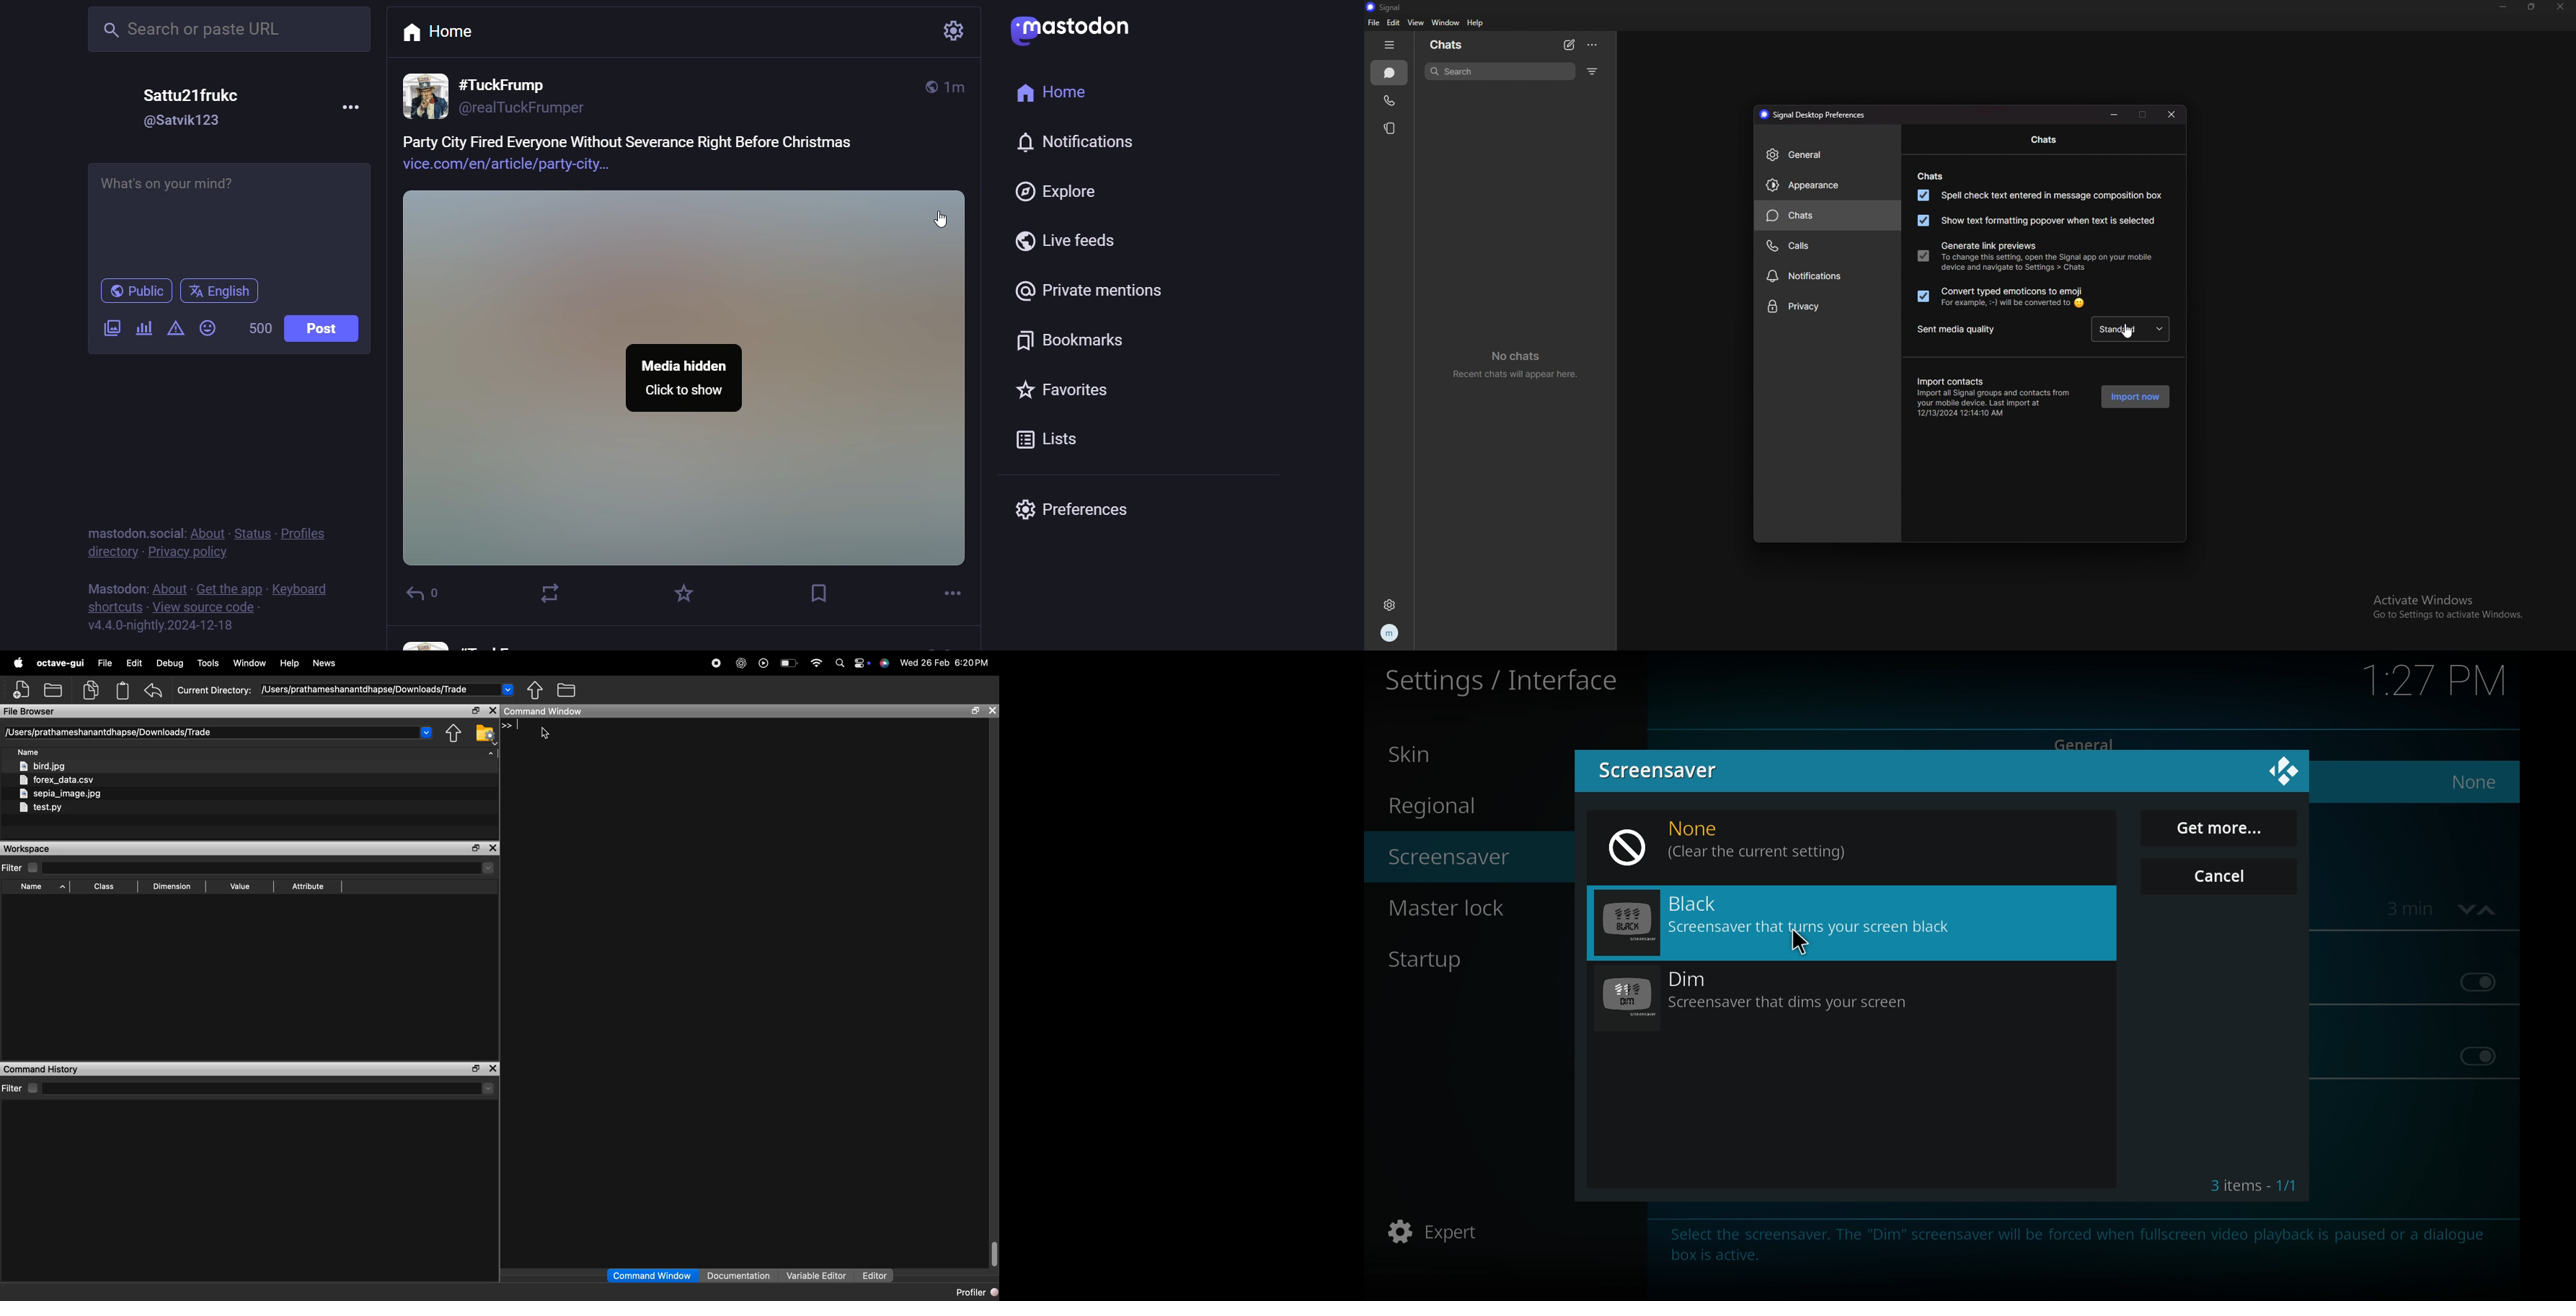 The width and height of the screenshot is (2576, 1316). I want to click on notification, so click(1089, 148).